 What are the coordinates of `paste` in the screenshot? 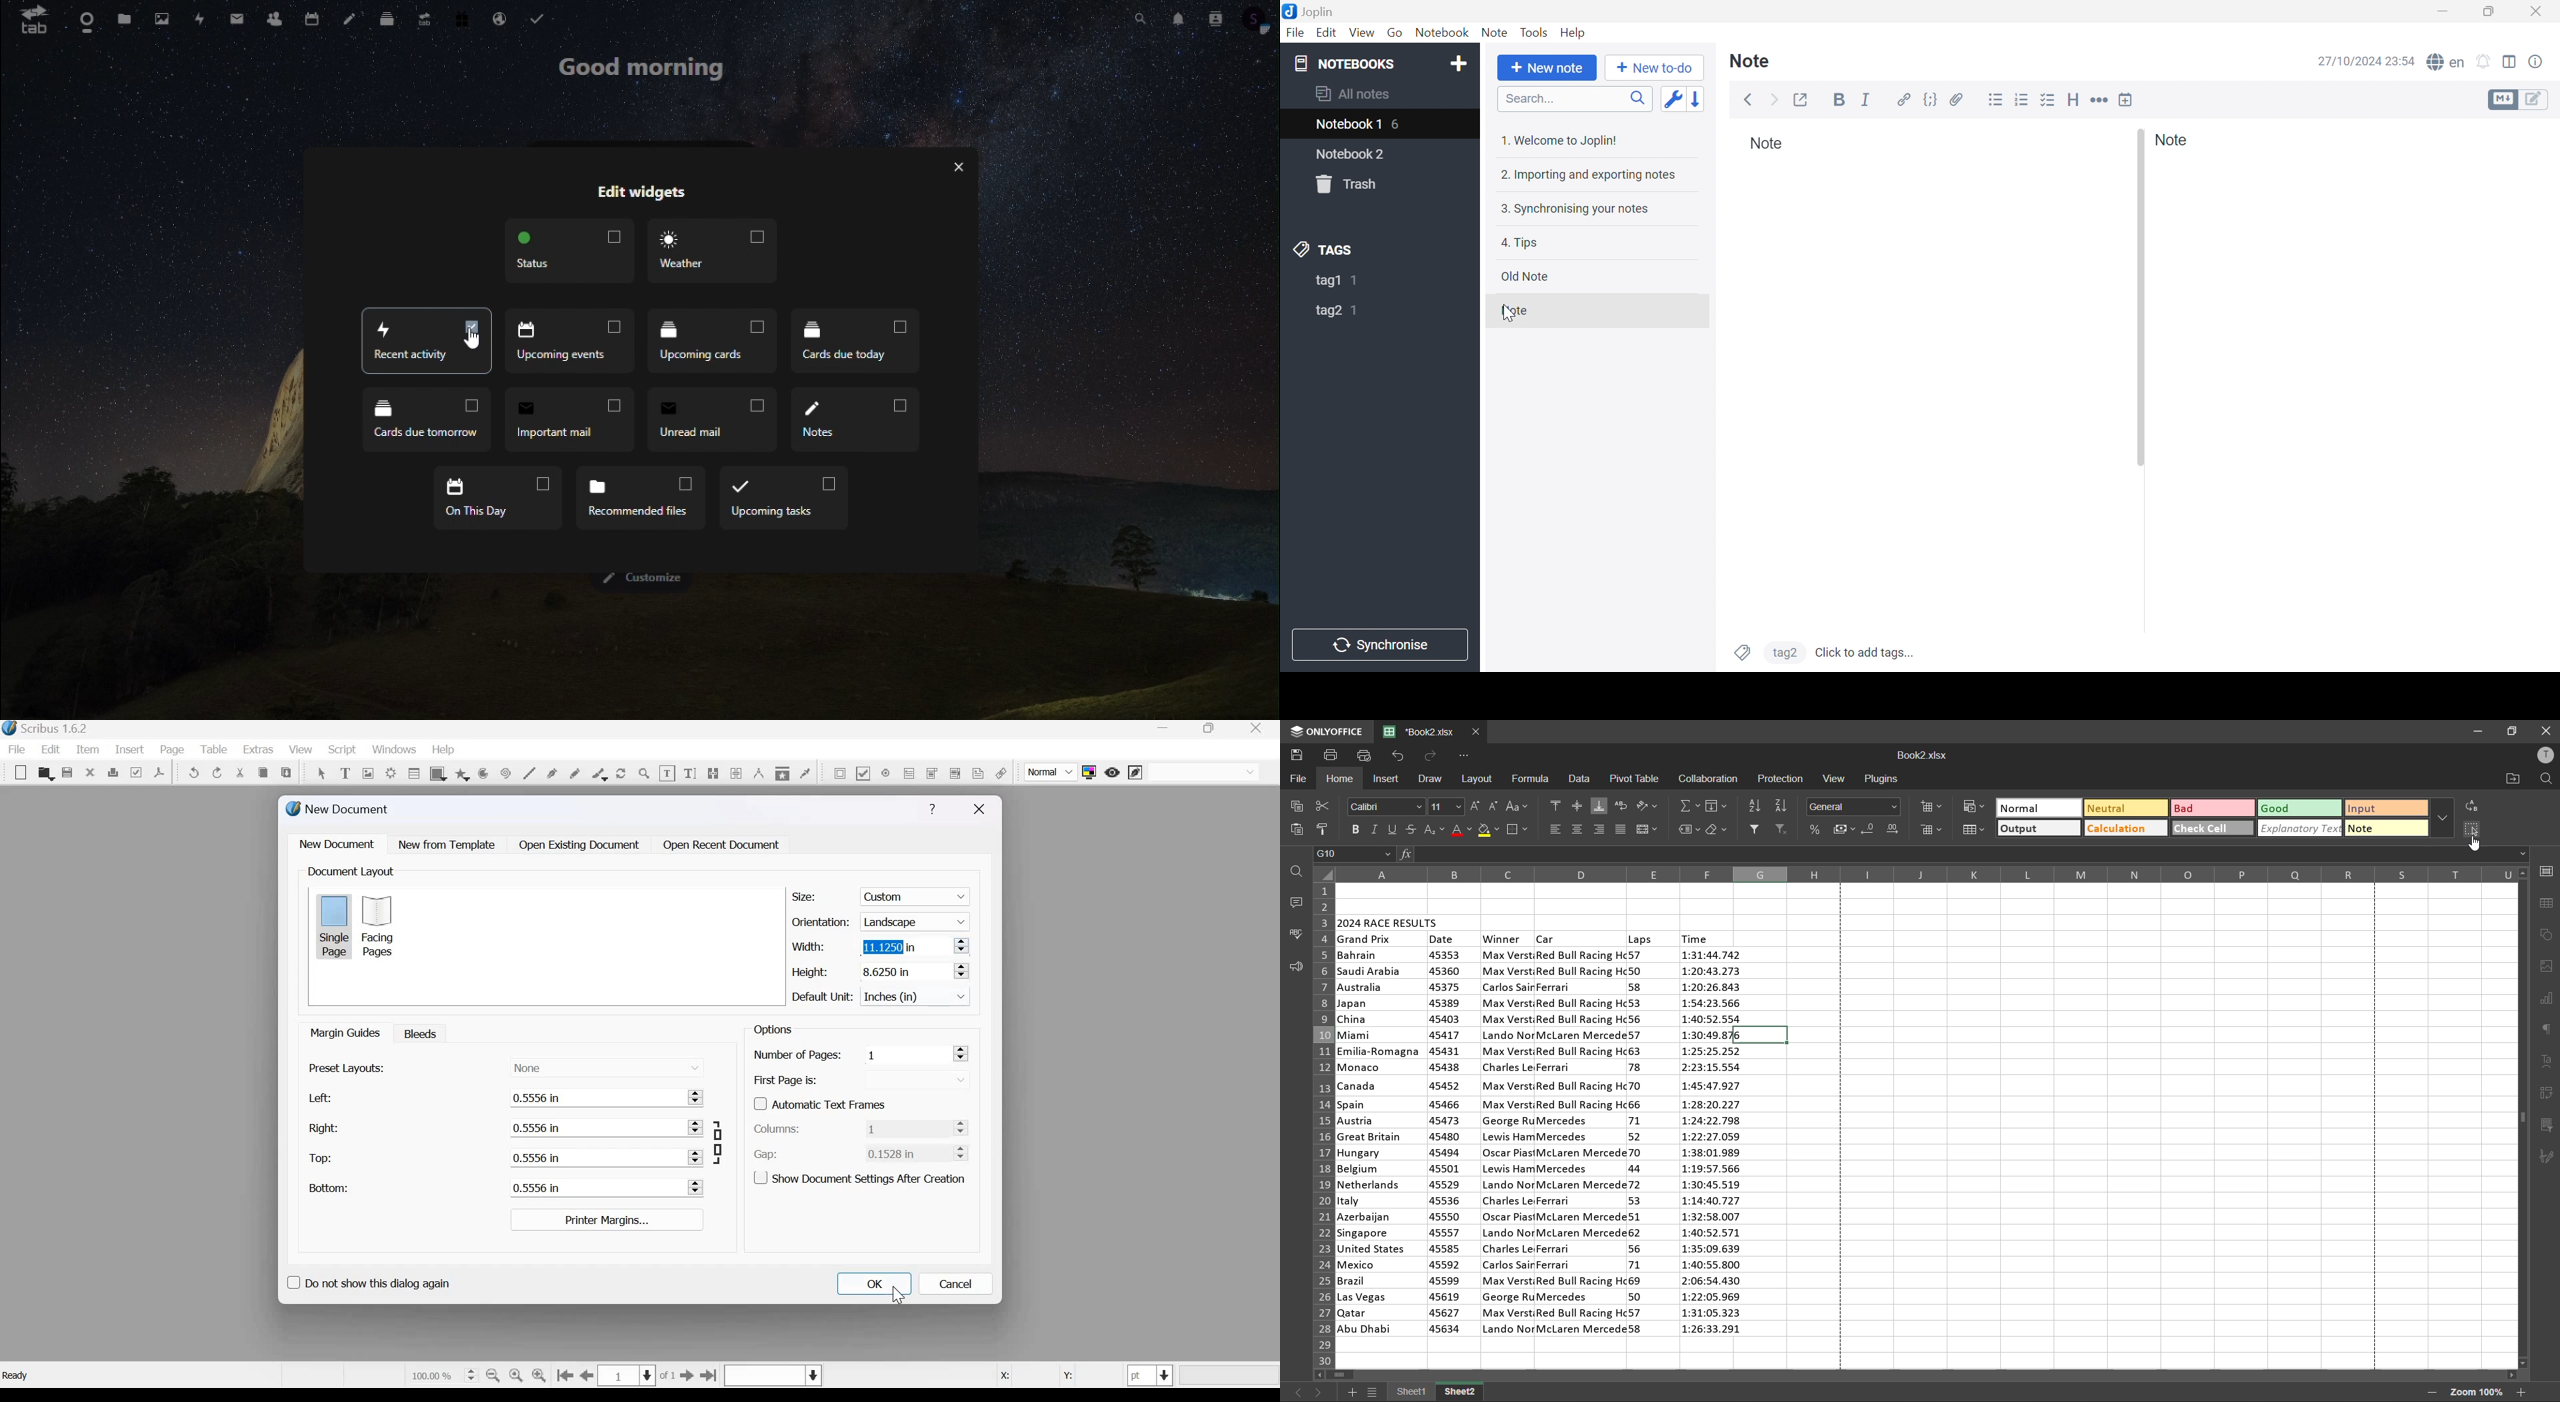 It's located at (287, 771).